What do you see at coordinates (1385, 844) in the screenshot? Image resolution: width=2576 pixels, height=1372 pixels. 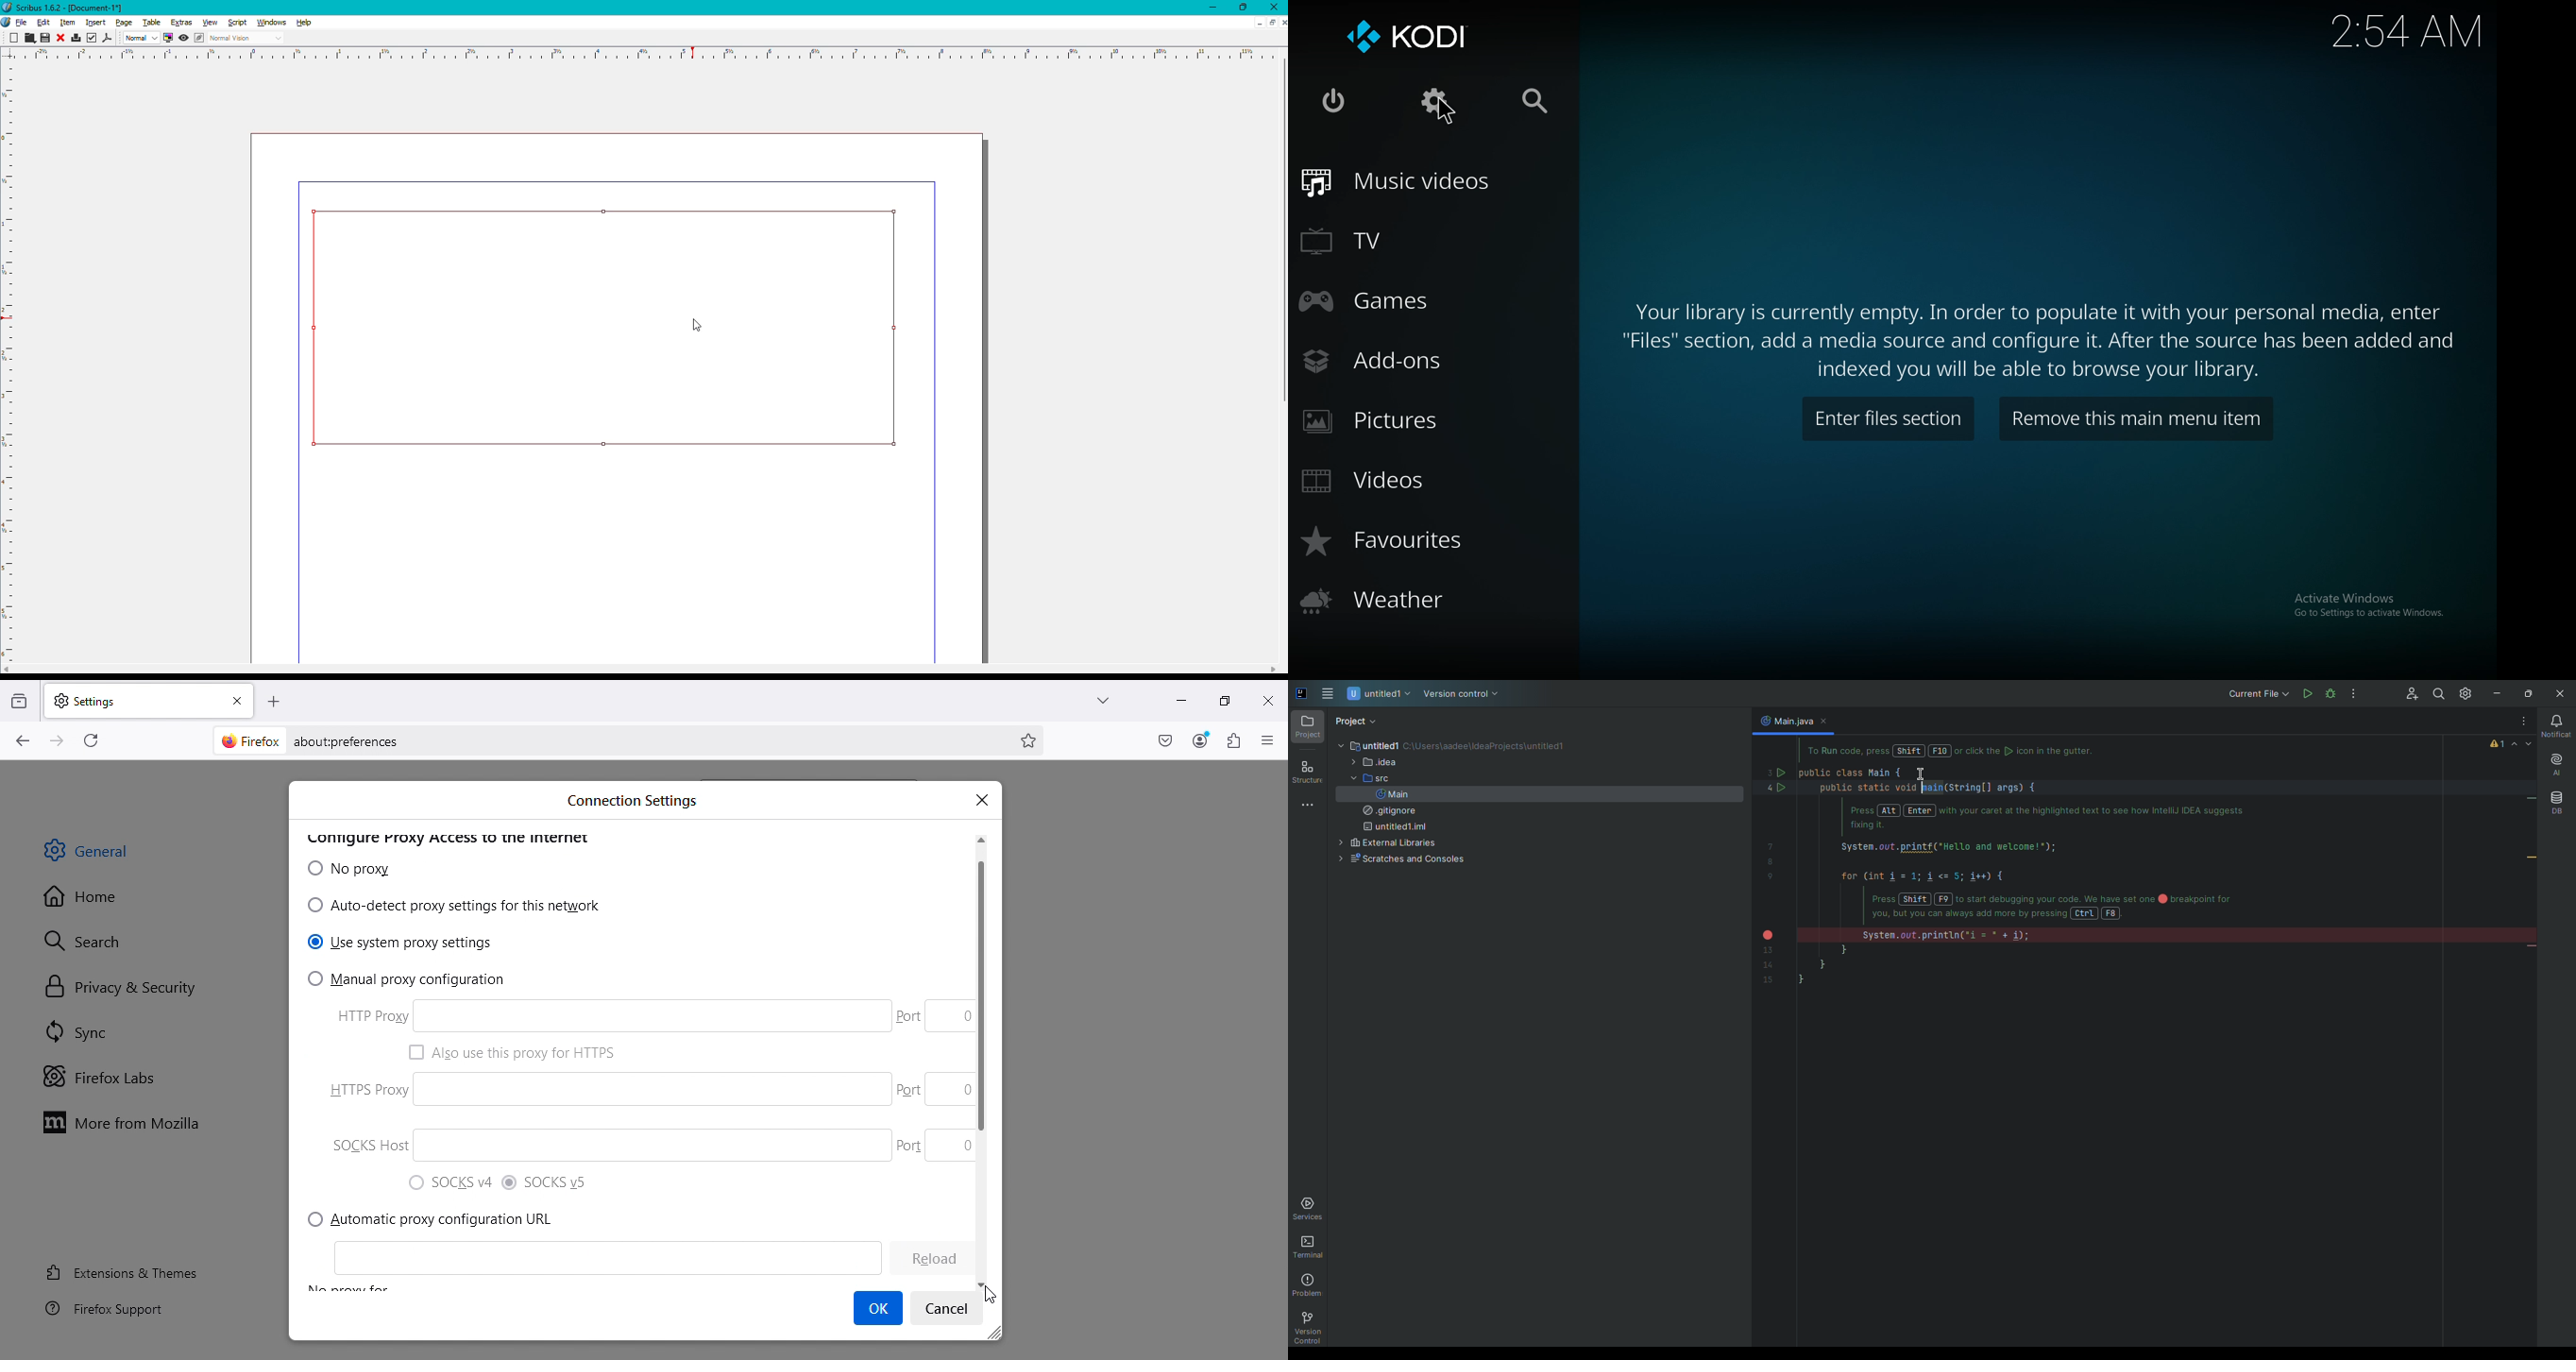 I see `External Libraries` at bounding box center [1385, 844].